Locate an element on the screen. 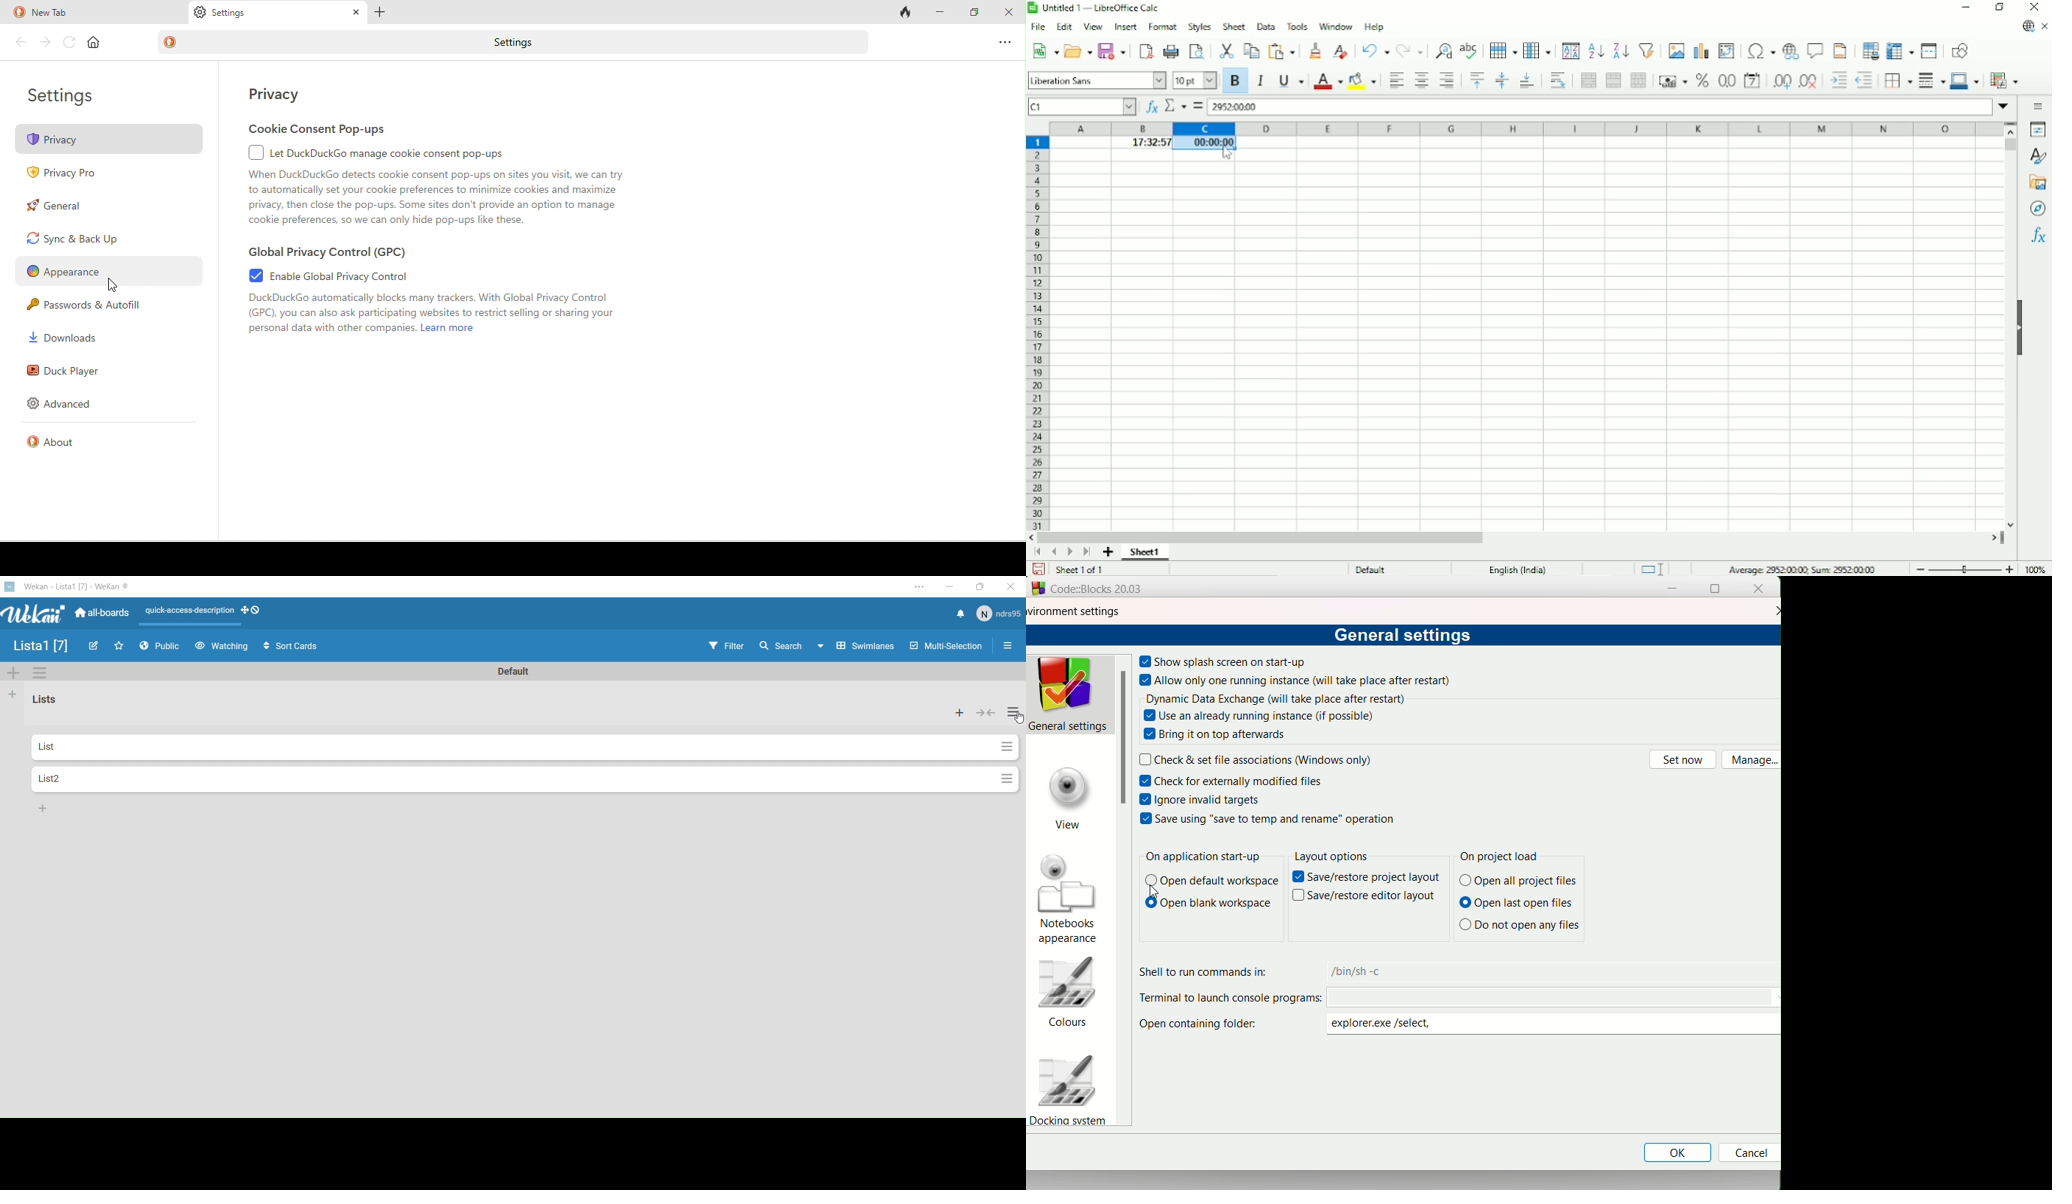 This screenshot has width=2072, height=1204. Add is located at coordinates (11, 675).